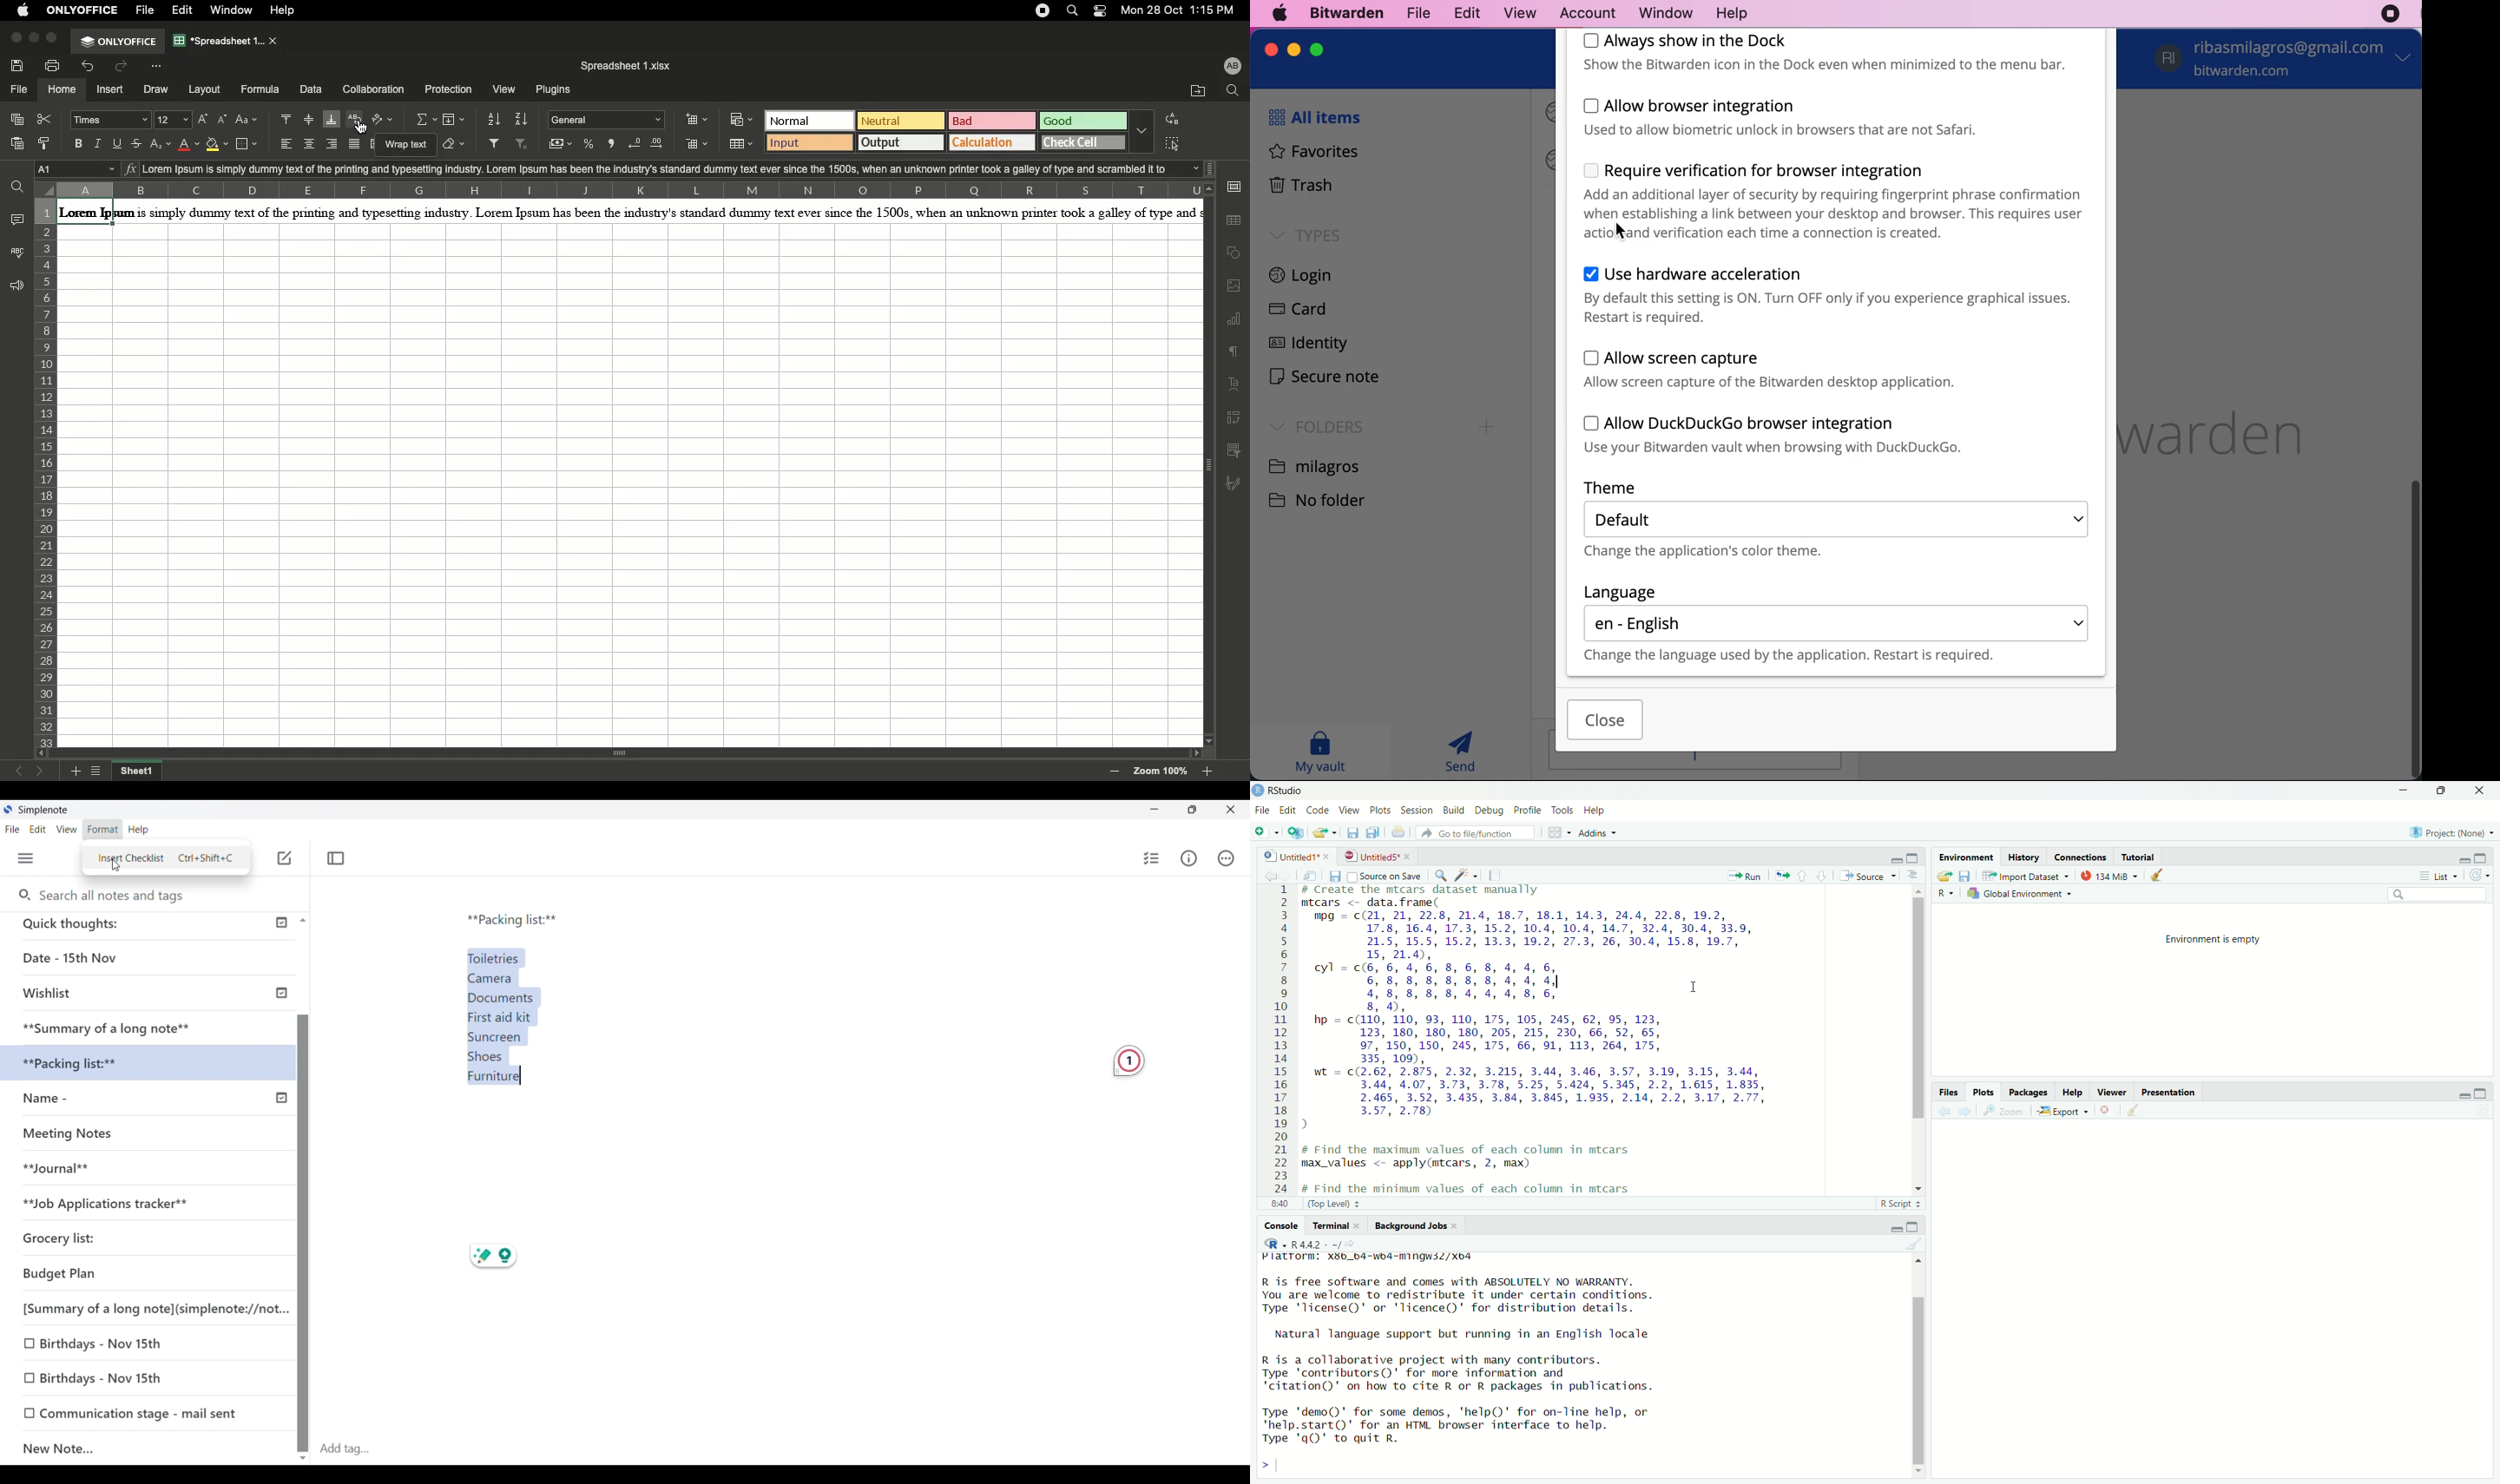 This screenshot has height=1484, width=2520. I want to click on Row, so click(46, 472).